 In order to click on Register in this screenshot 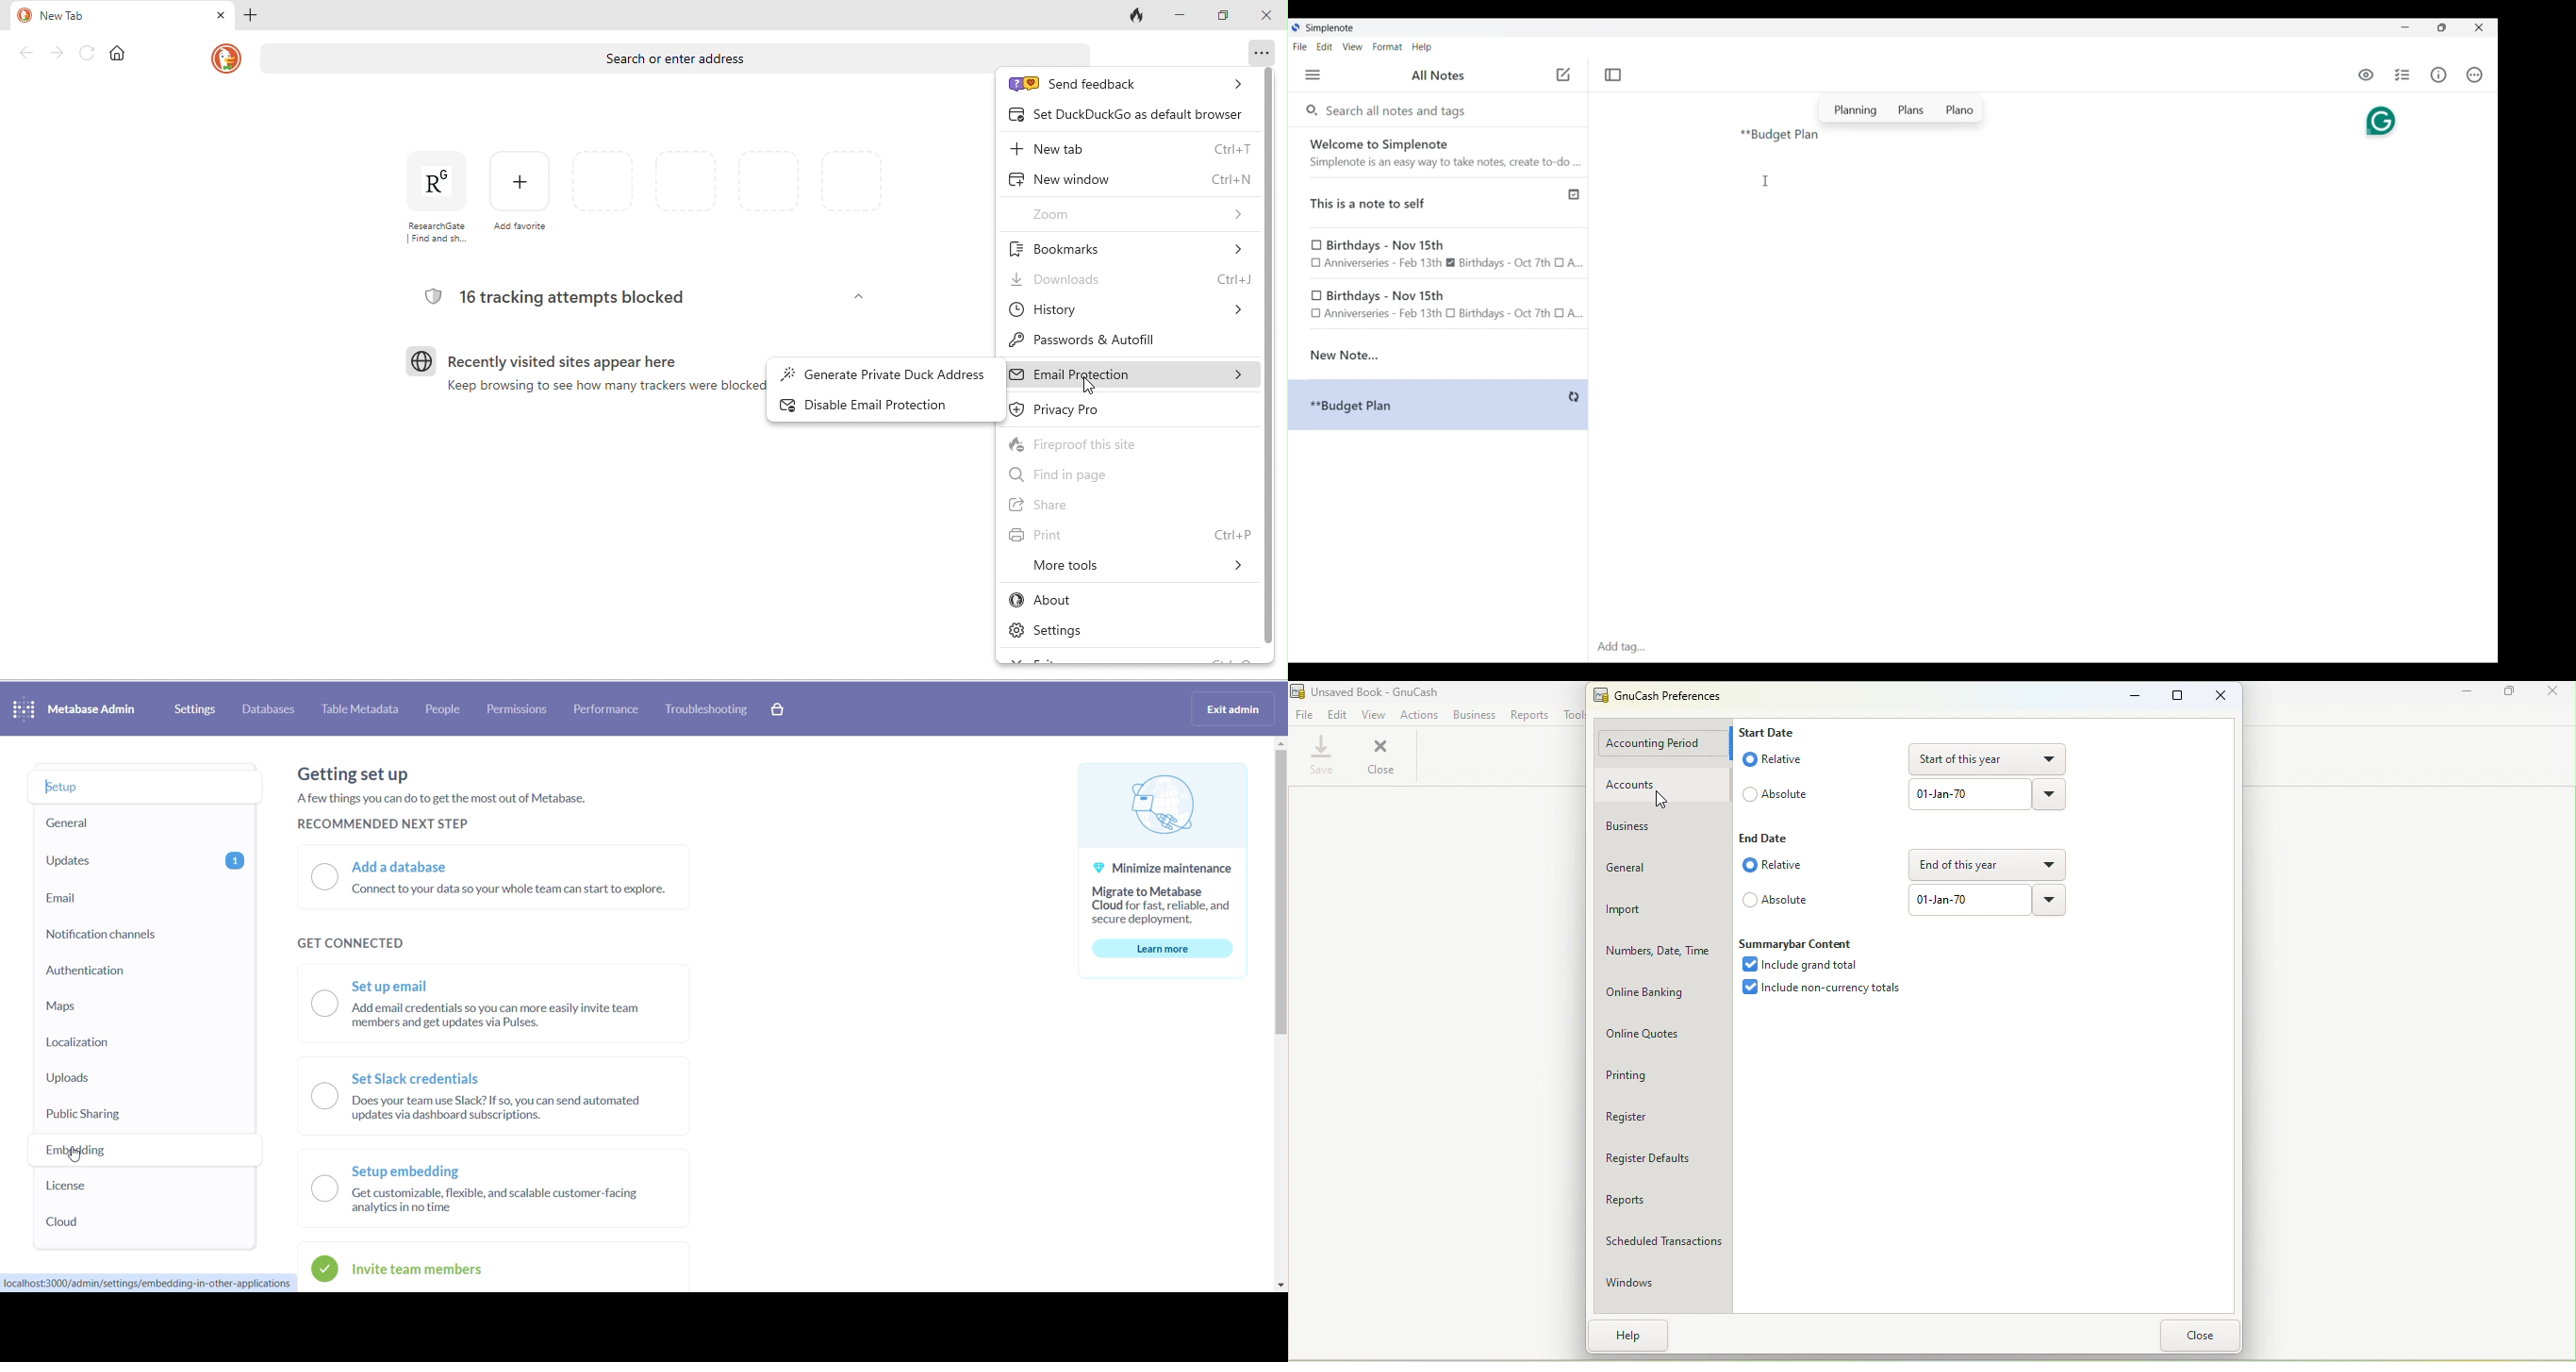, I will do `click(1666, 1118)`.